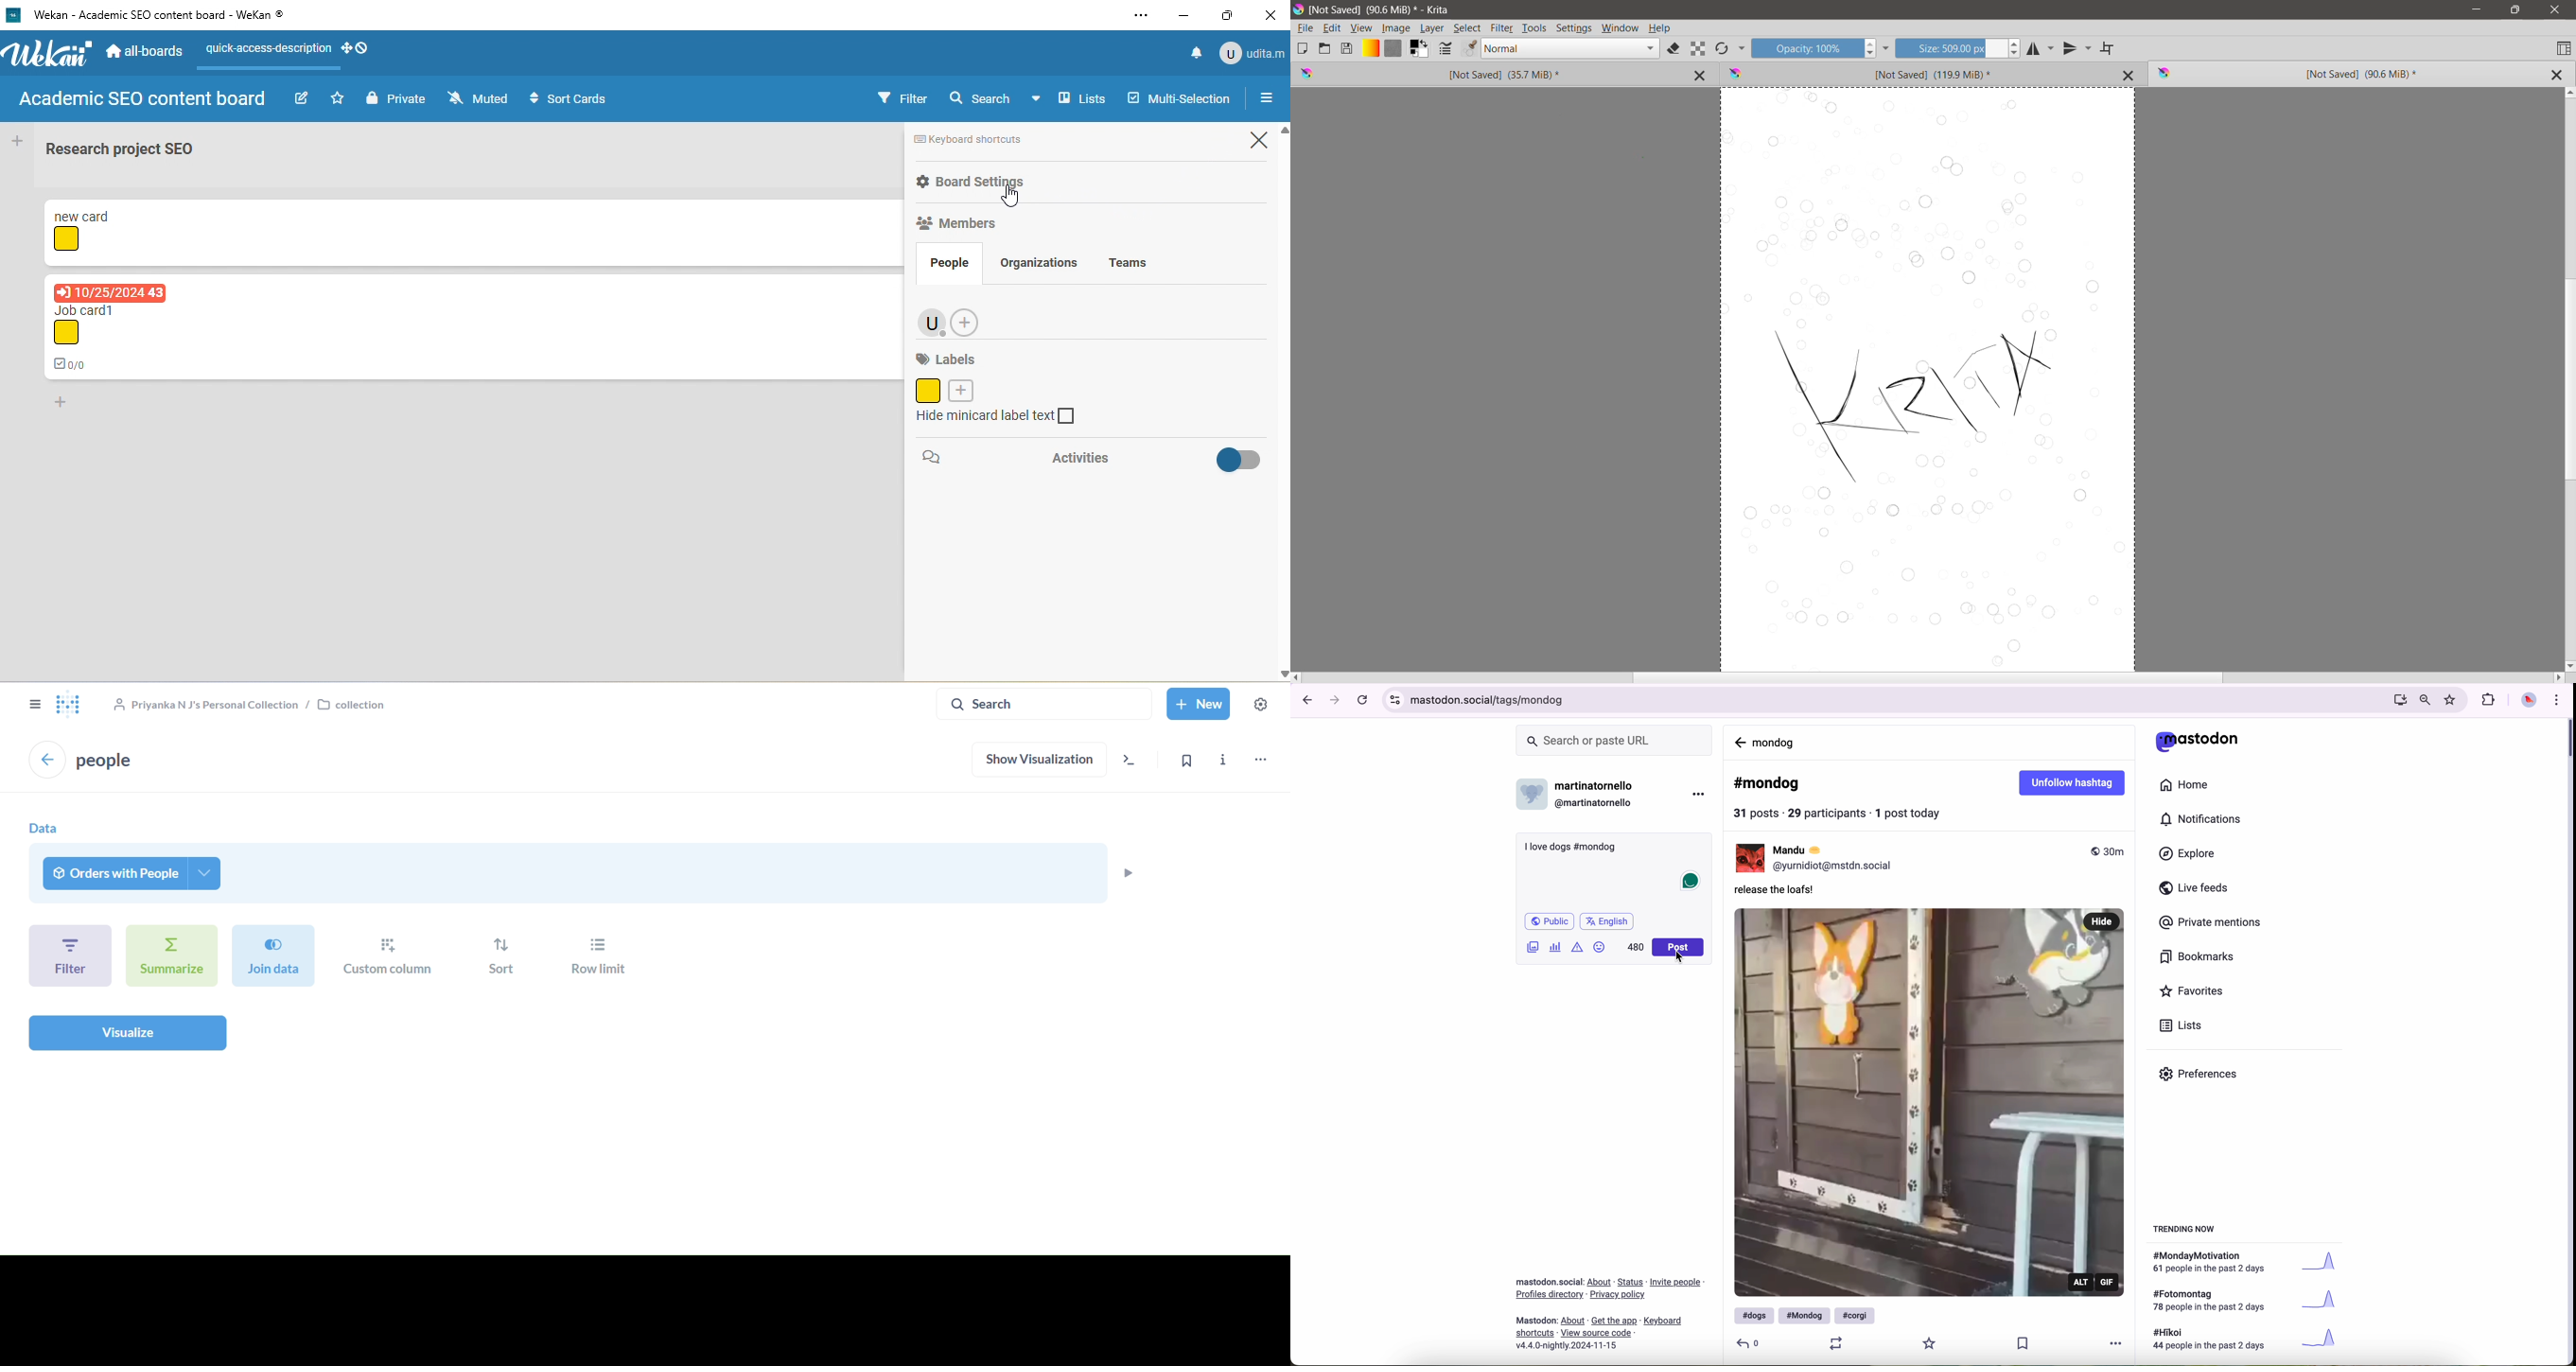 The width and height of the screenshot is (2576, 1372). Describe the element at coordinates (2109, 1282) in the screenshot. I see `gif` at that location.